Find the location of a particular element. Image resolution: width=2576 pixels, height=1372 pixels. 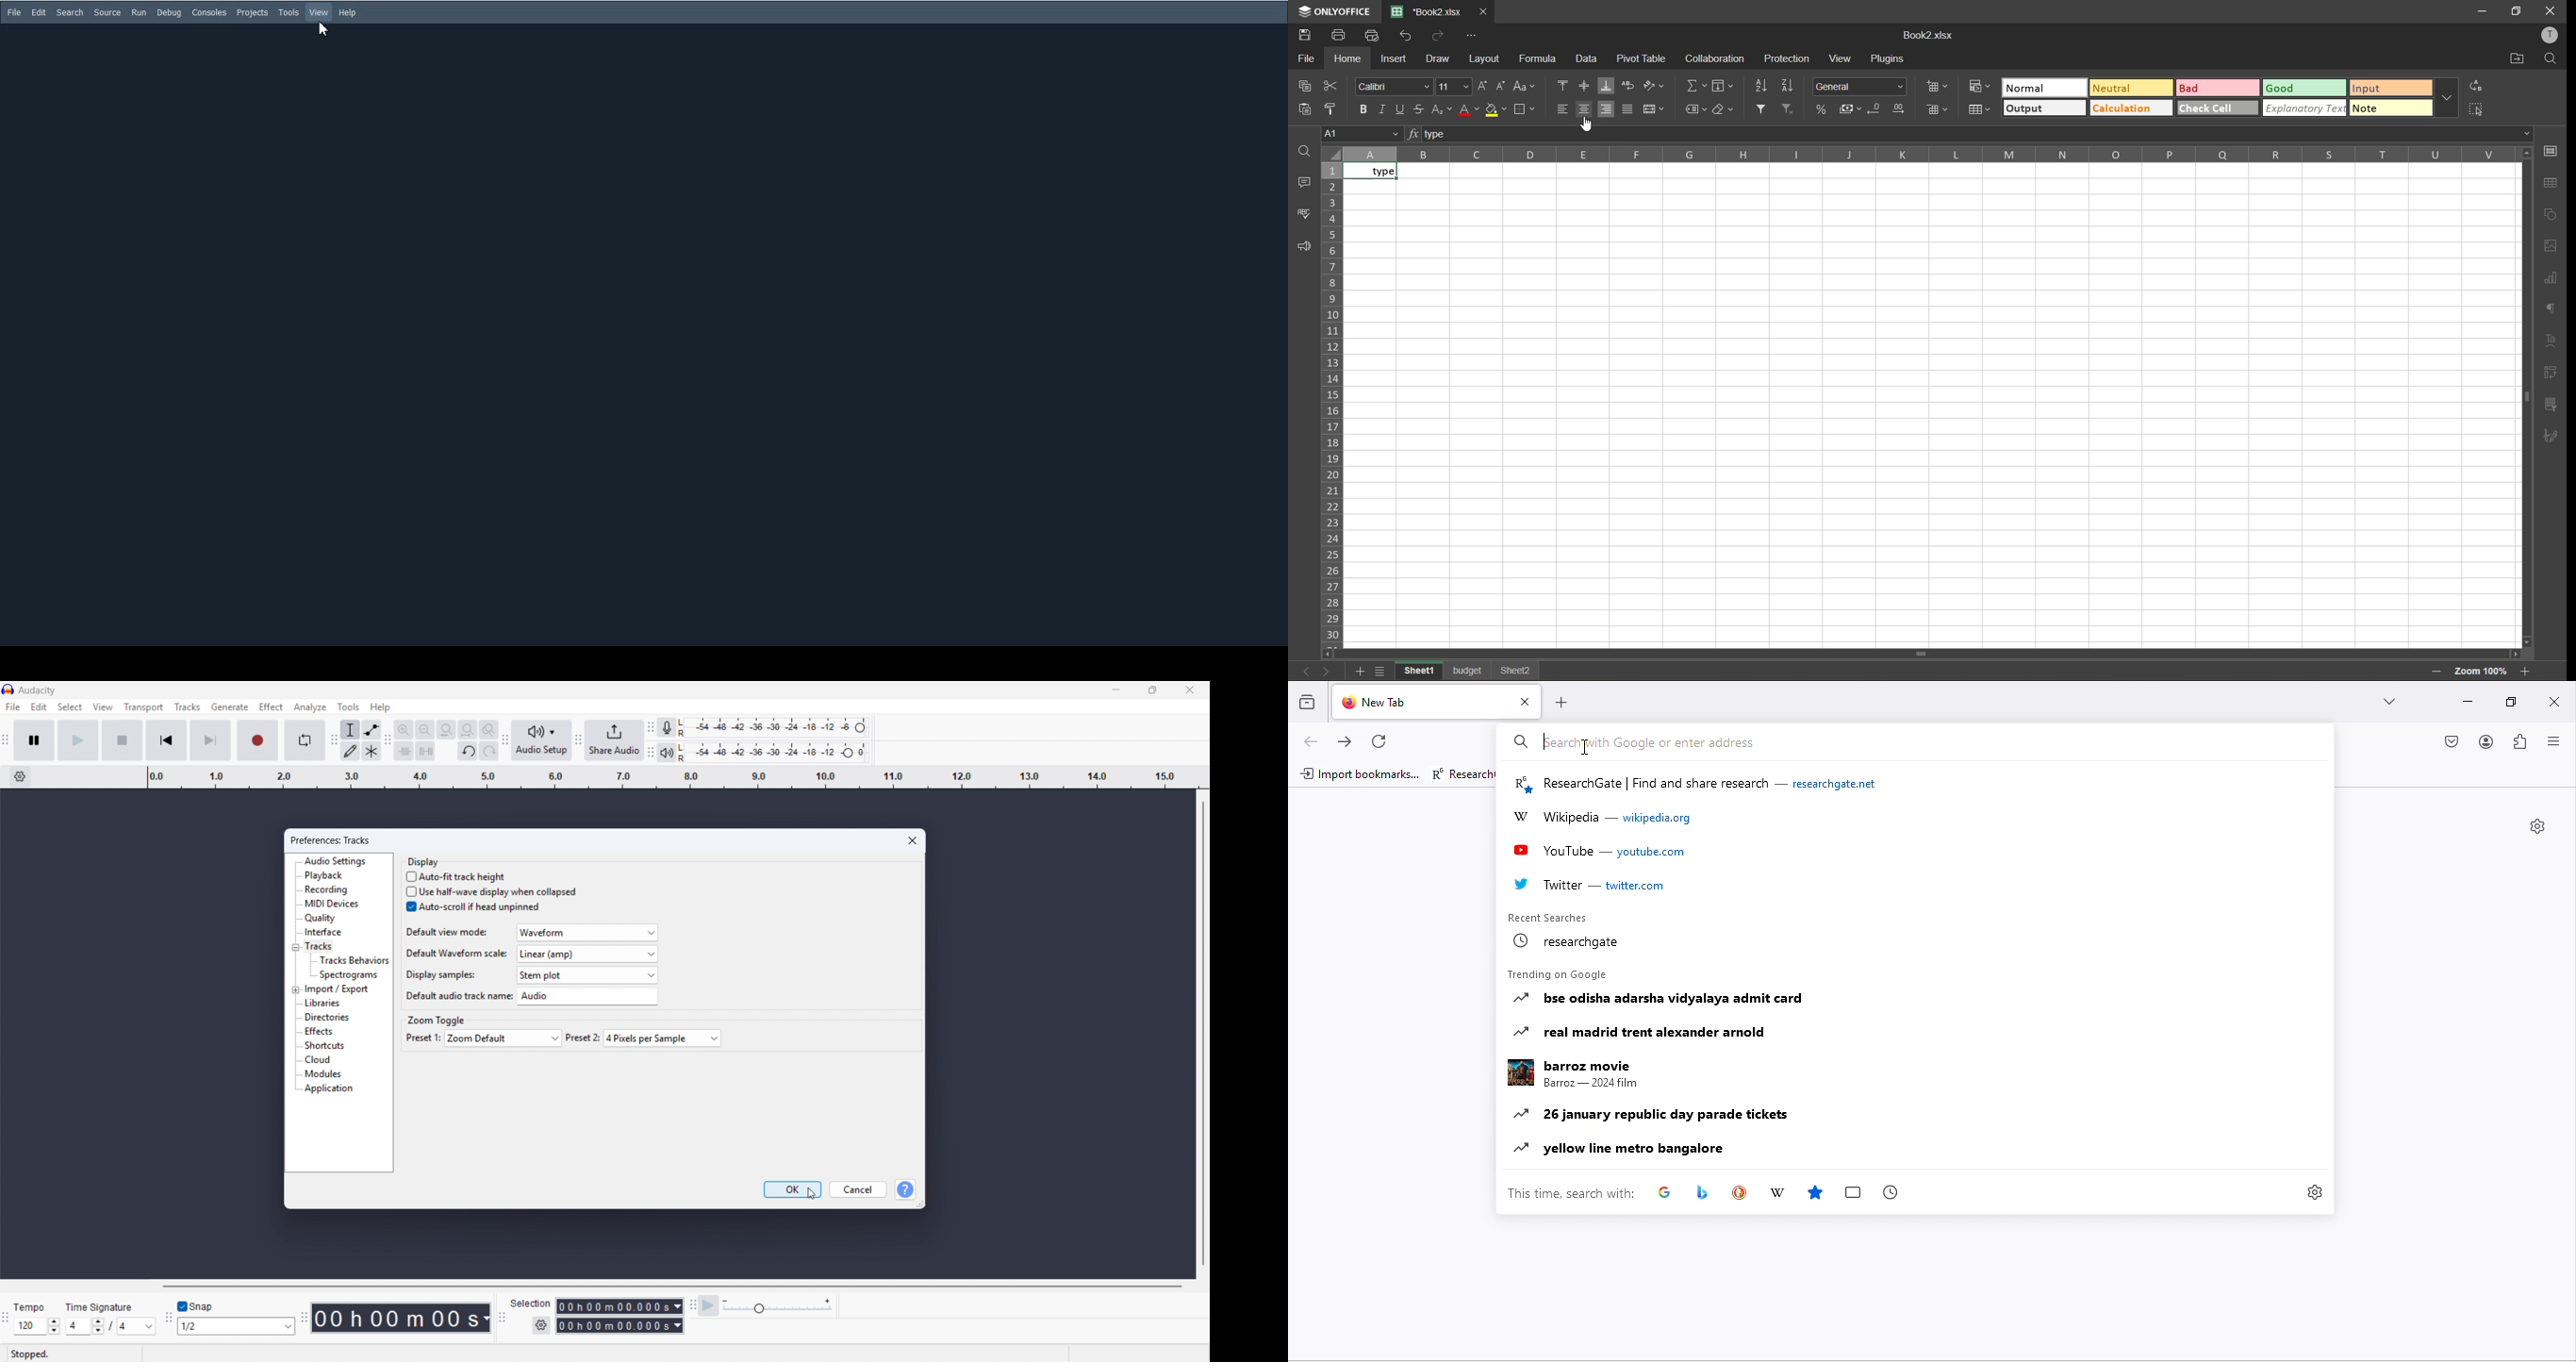

customize quick access toolbar is located at coordinates (1476, 37).